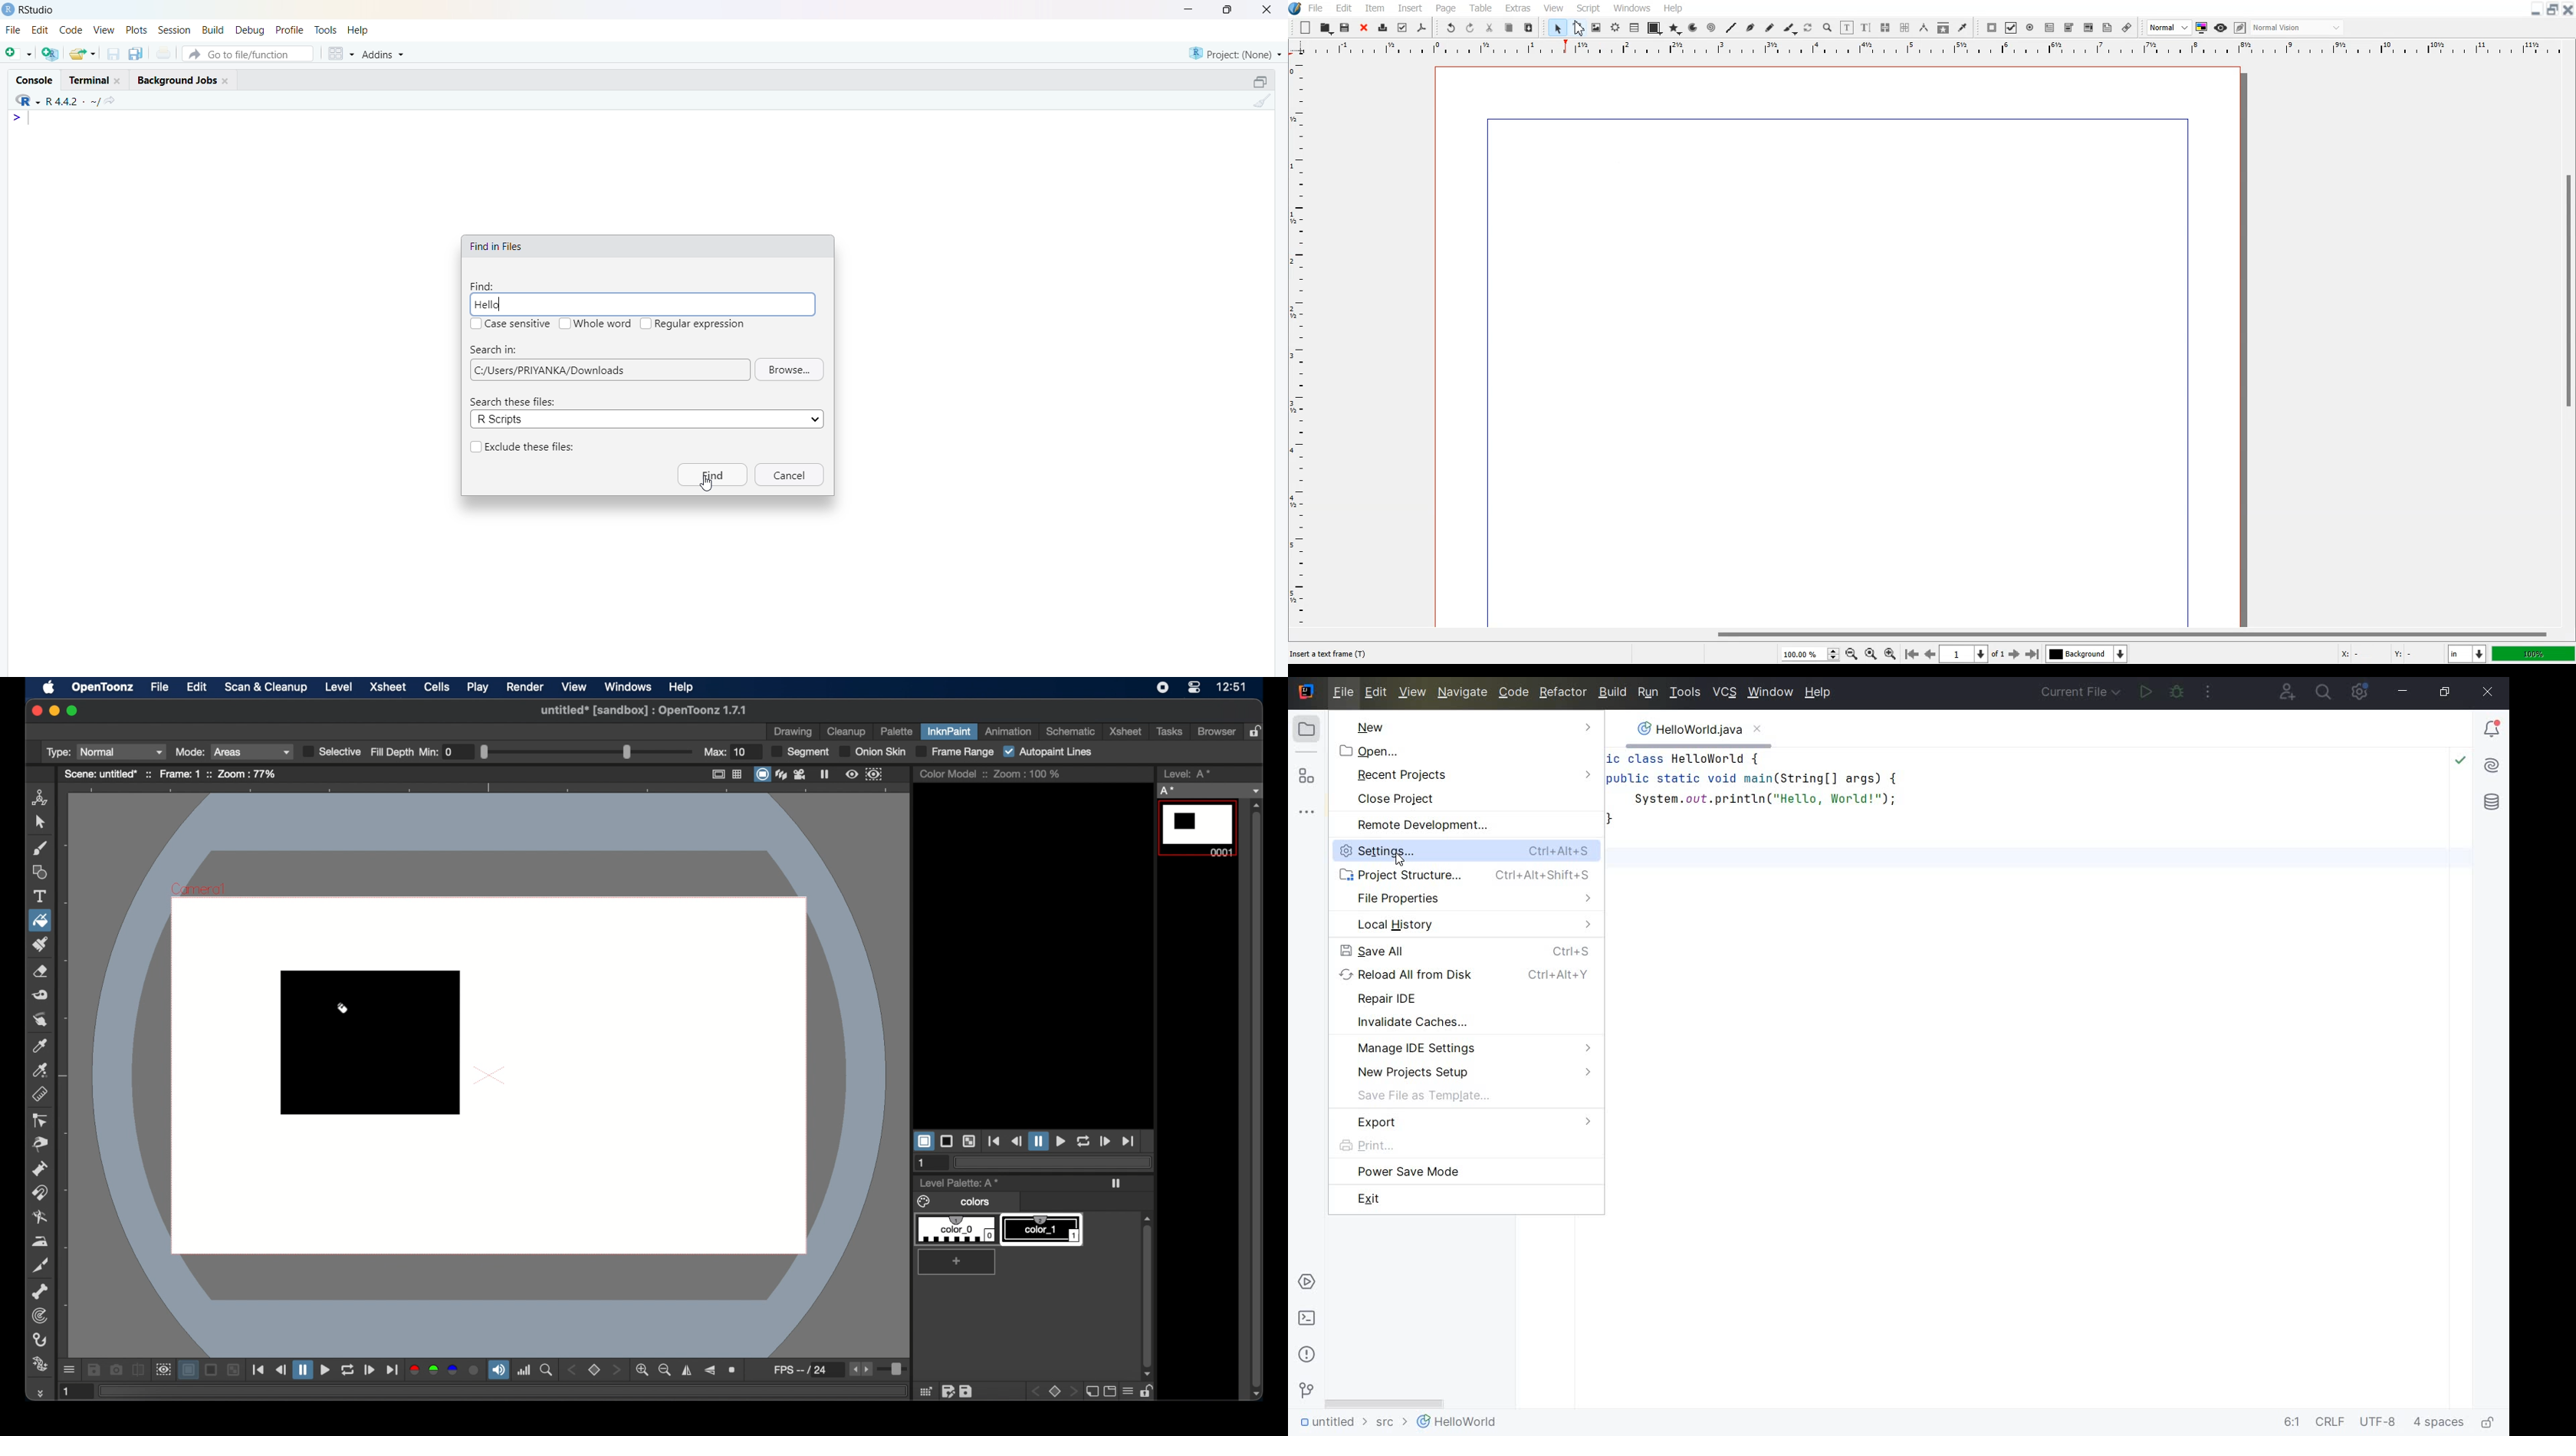  What do you see at coordinates (708, 483) in the screenshot?
I see `cursor` at bounding box center [708, 483].